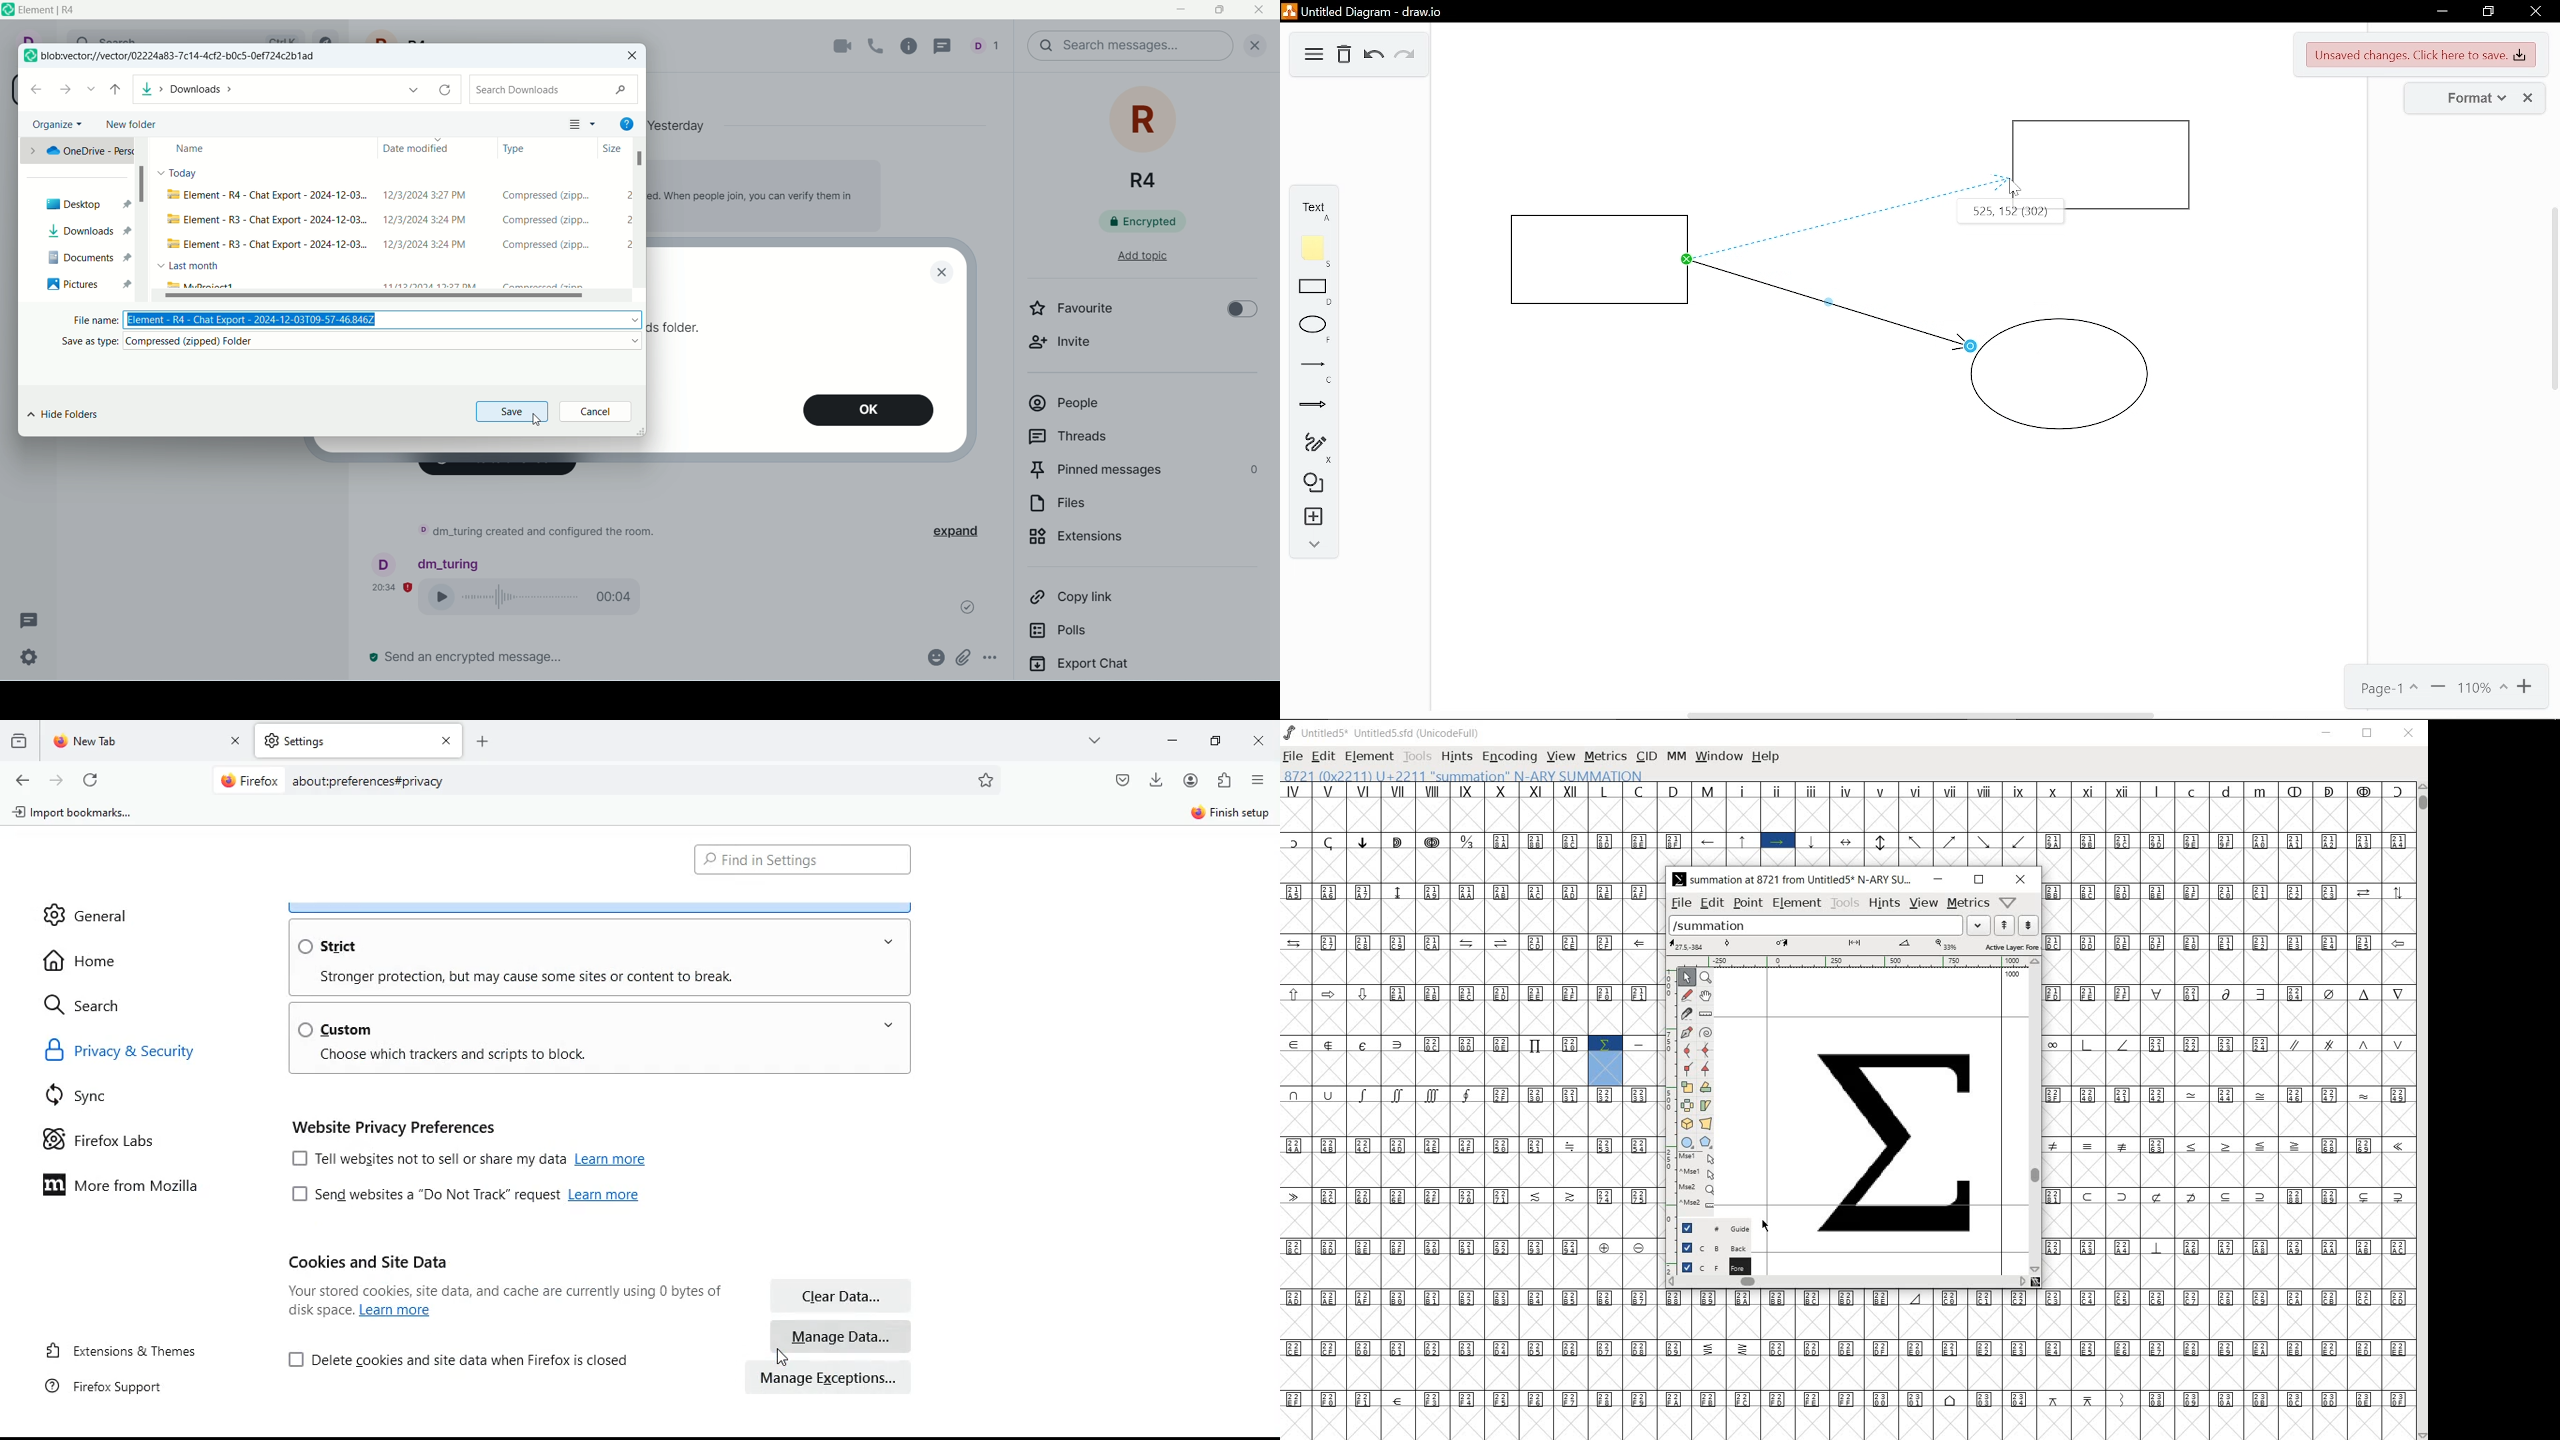  What do you see at coordinates (138, 1348) in the screenshot?
I see `extensions & themes` at bounding box center [138, 1348].